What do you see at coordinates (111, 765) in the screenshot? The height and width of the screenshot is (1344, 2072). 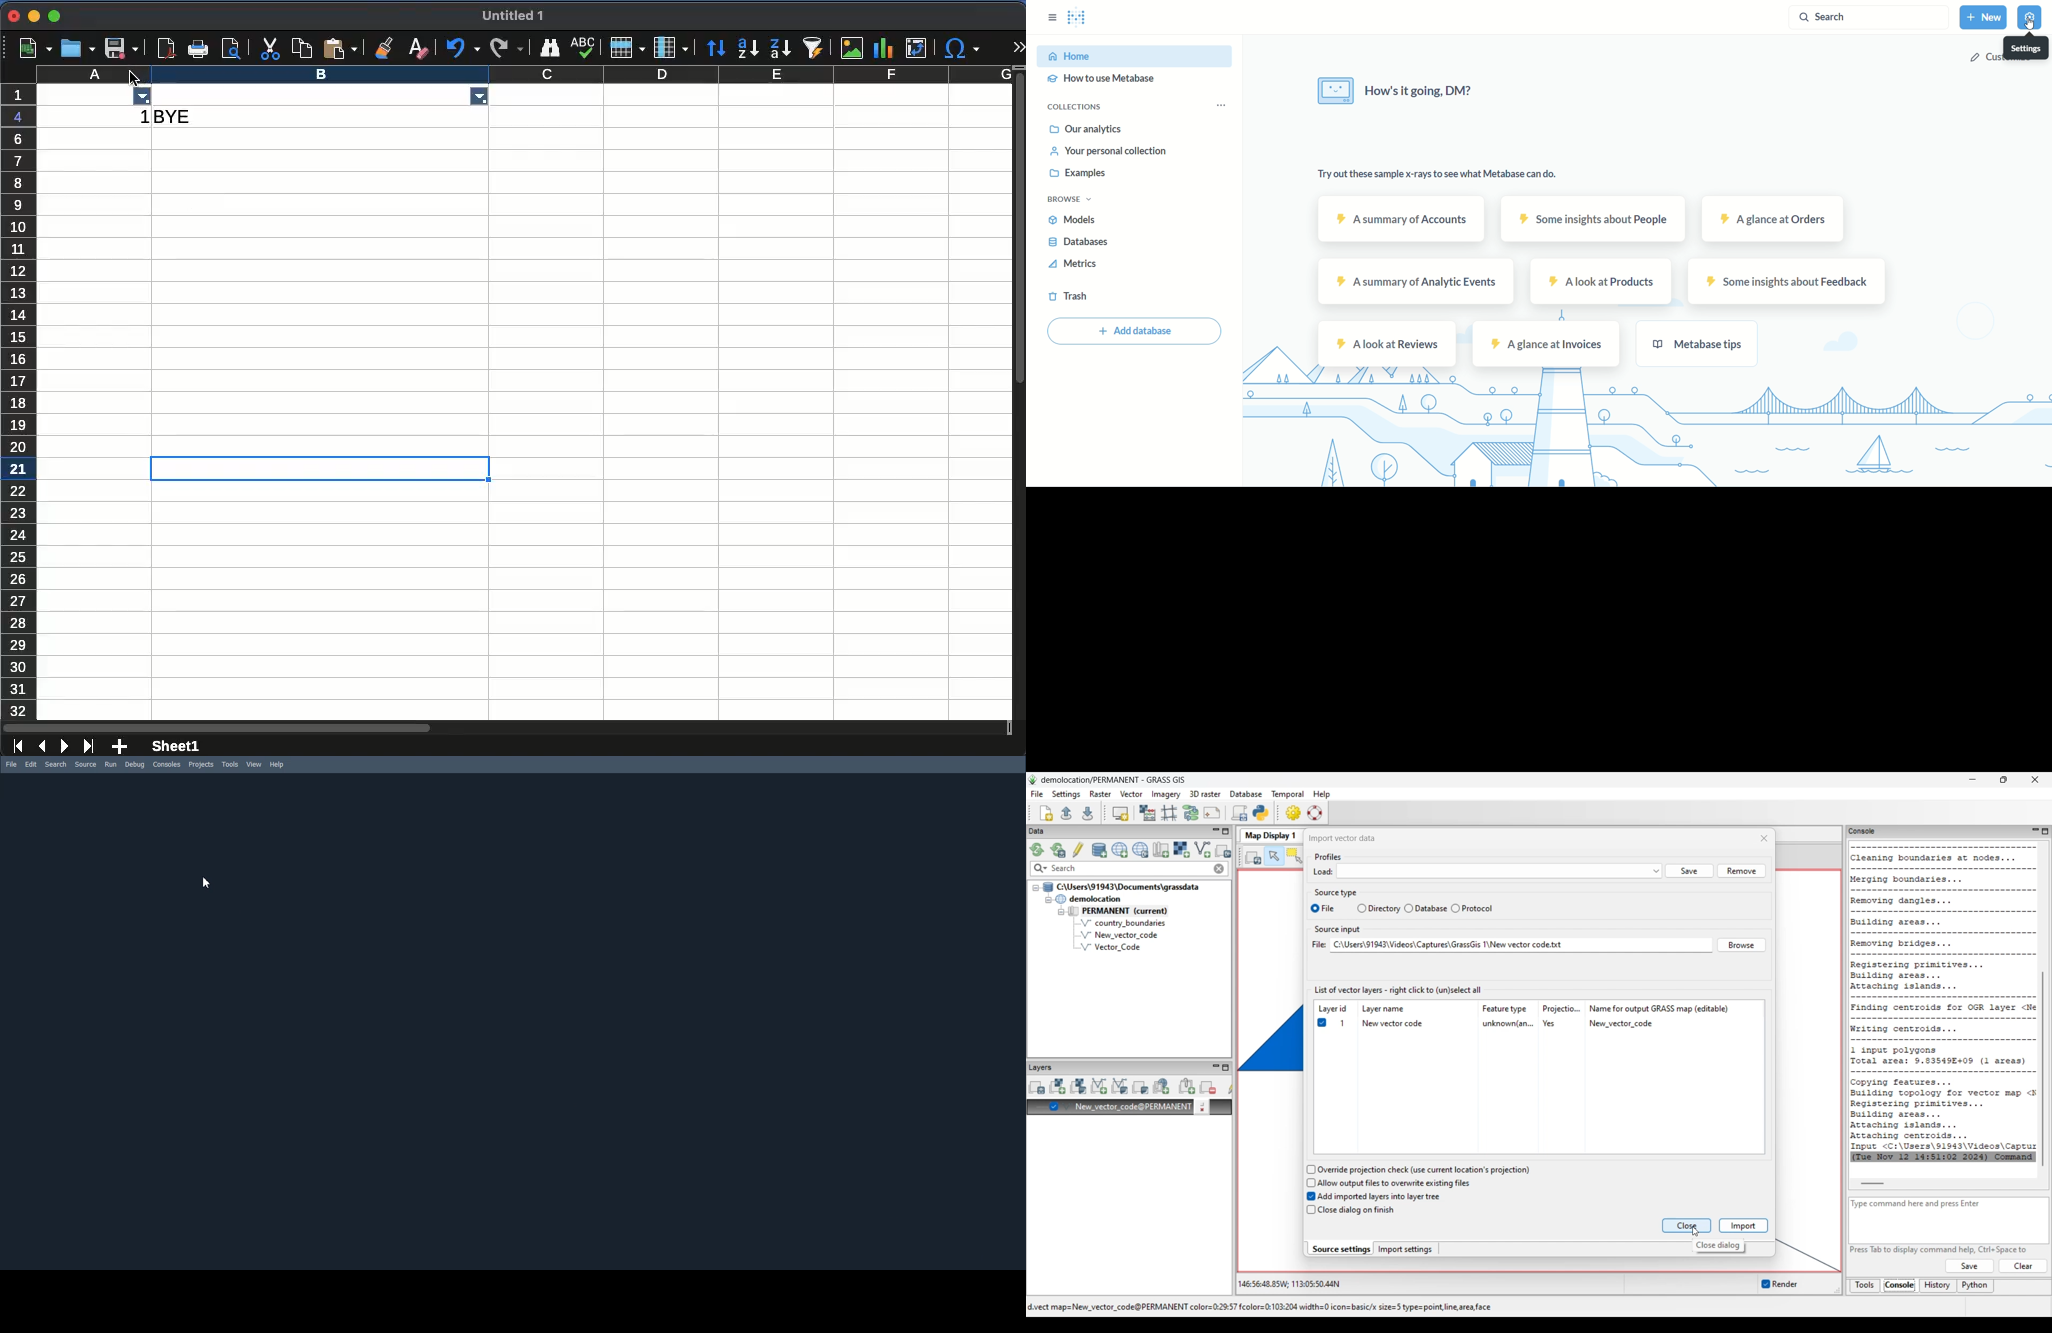 I see `Run` at bounding box center [111, 765].